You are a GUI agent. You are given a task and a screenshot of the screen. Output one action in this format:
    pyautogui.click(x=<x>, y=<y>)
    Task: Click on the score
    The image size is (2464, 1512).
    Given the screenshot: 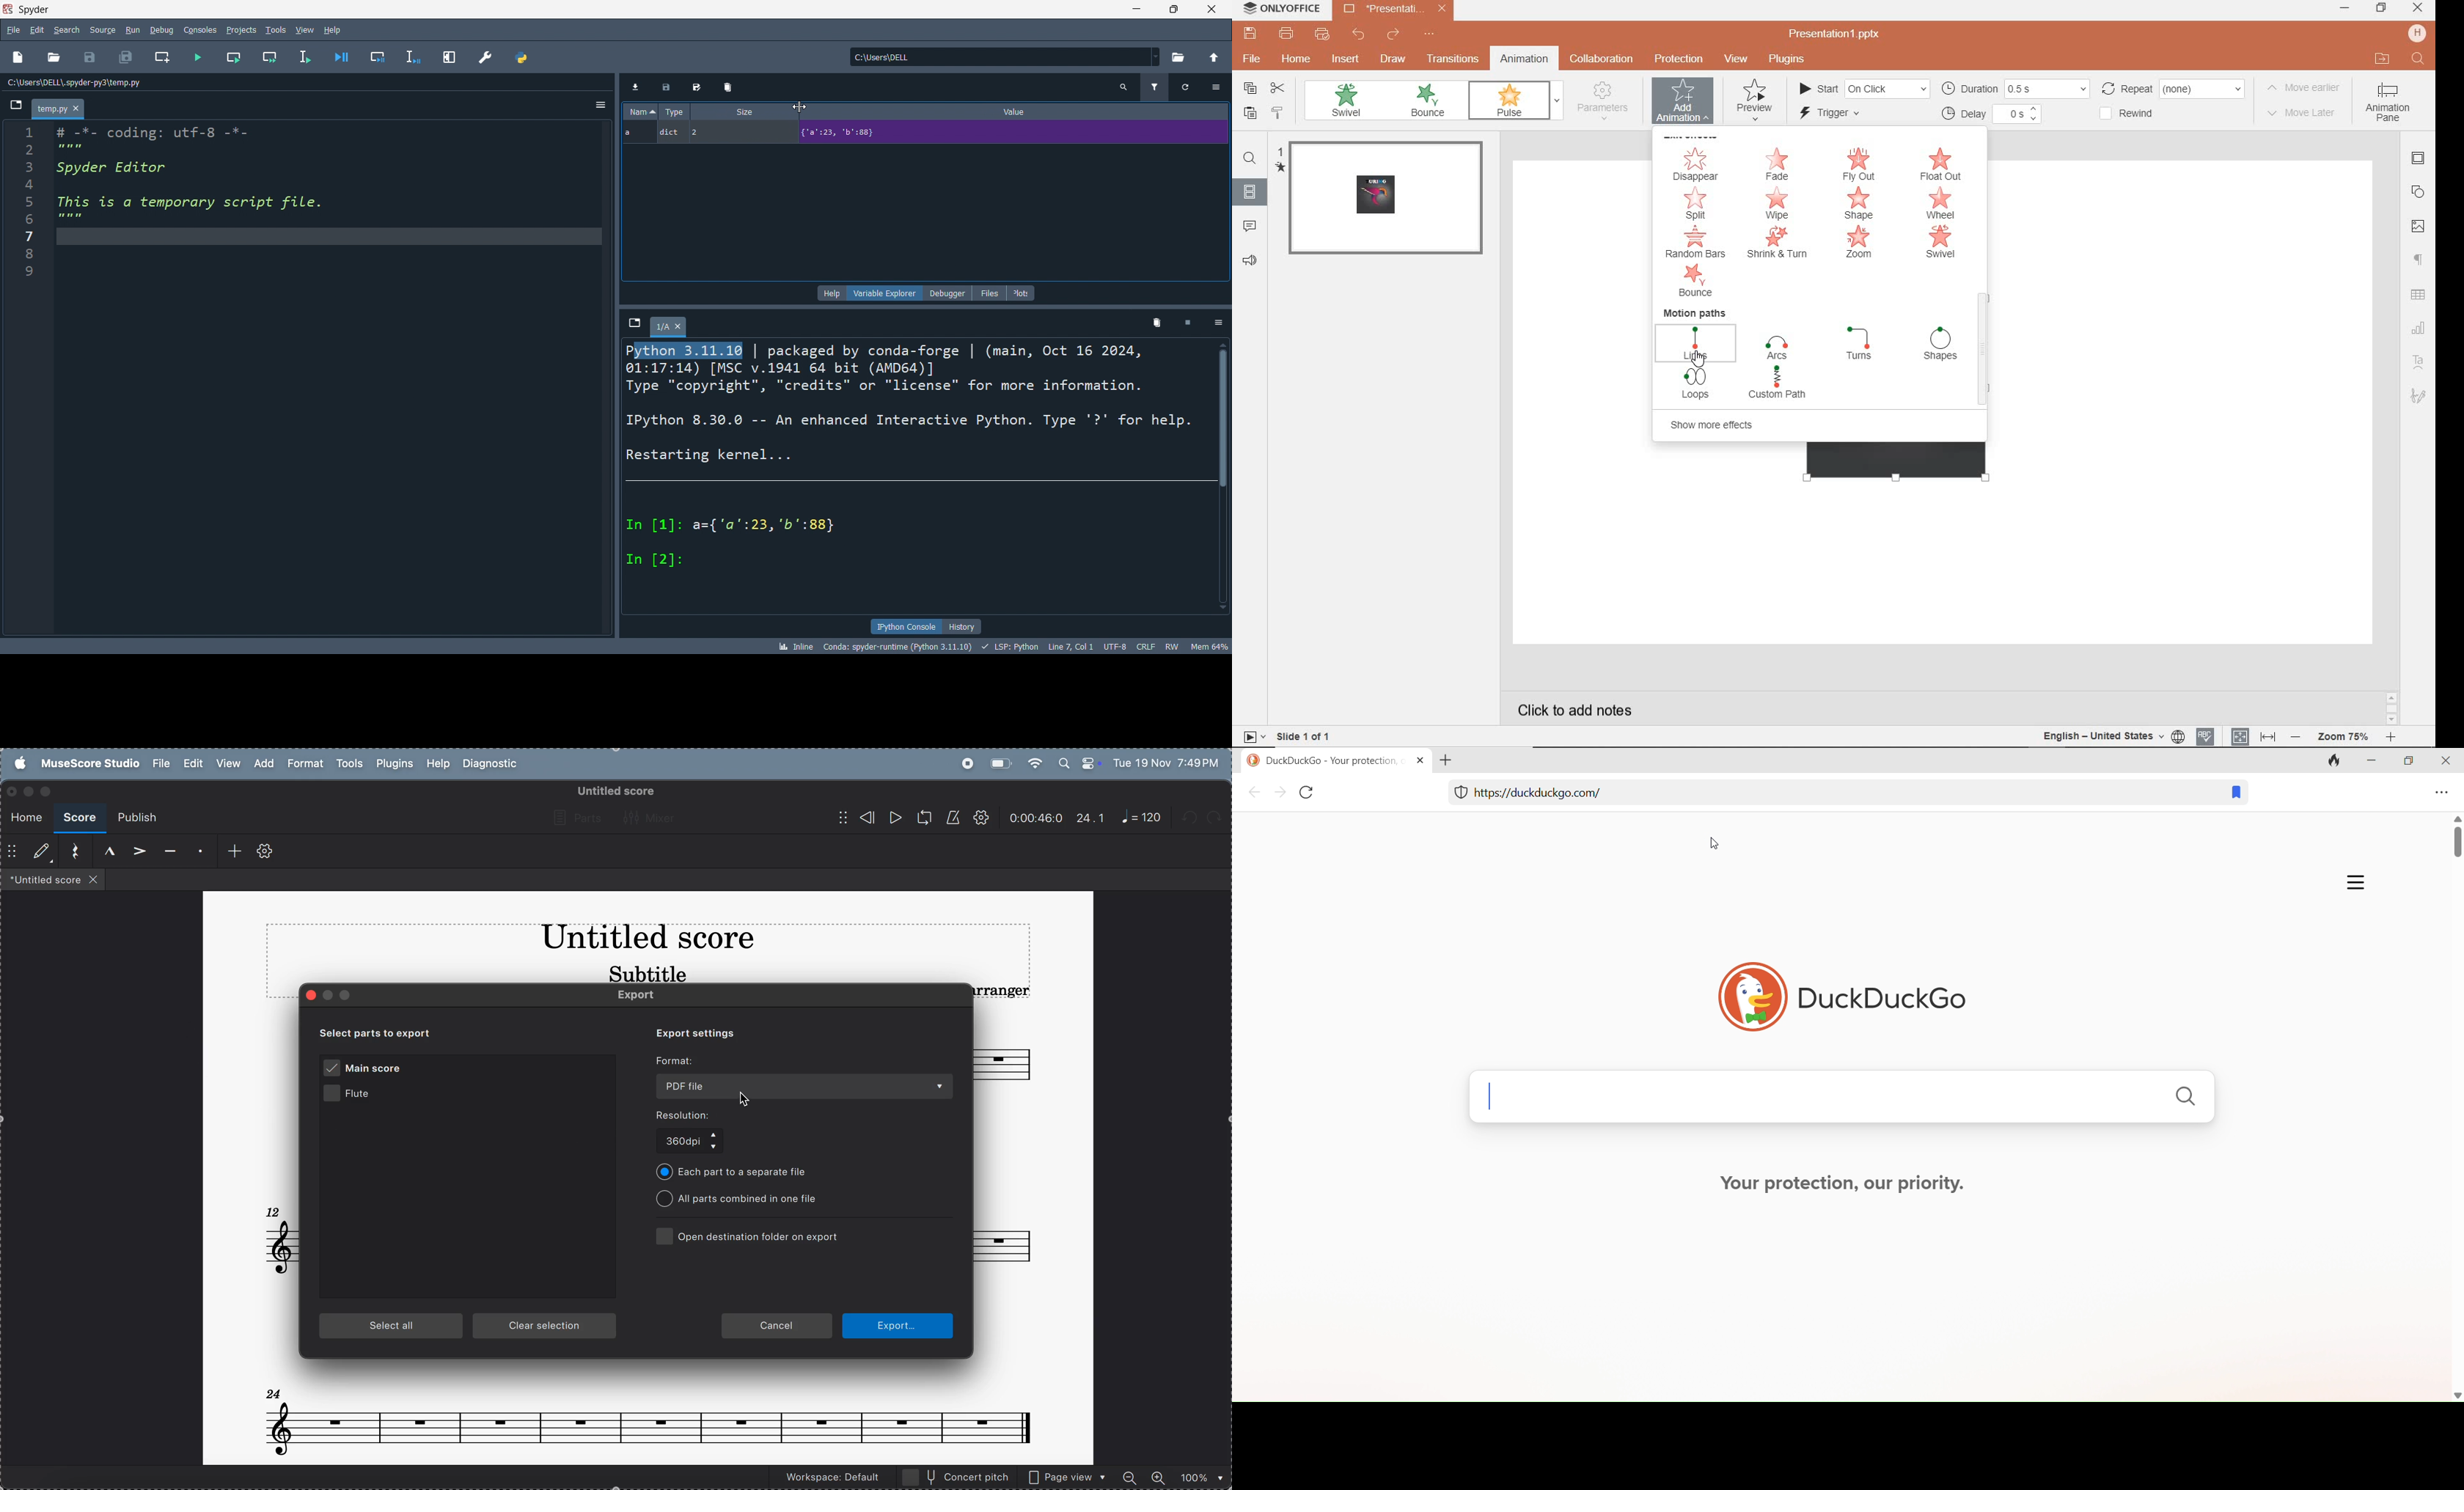 What is the action you would take?
    pyautogui.click(x=79, y=818)
    